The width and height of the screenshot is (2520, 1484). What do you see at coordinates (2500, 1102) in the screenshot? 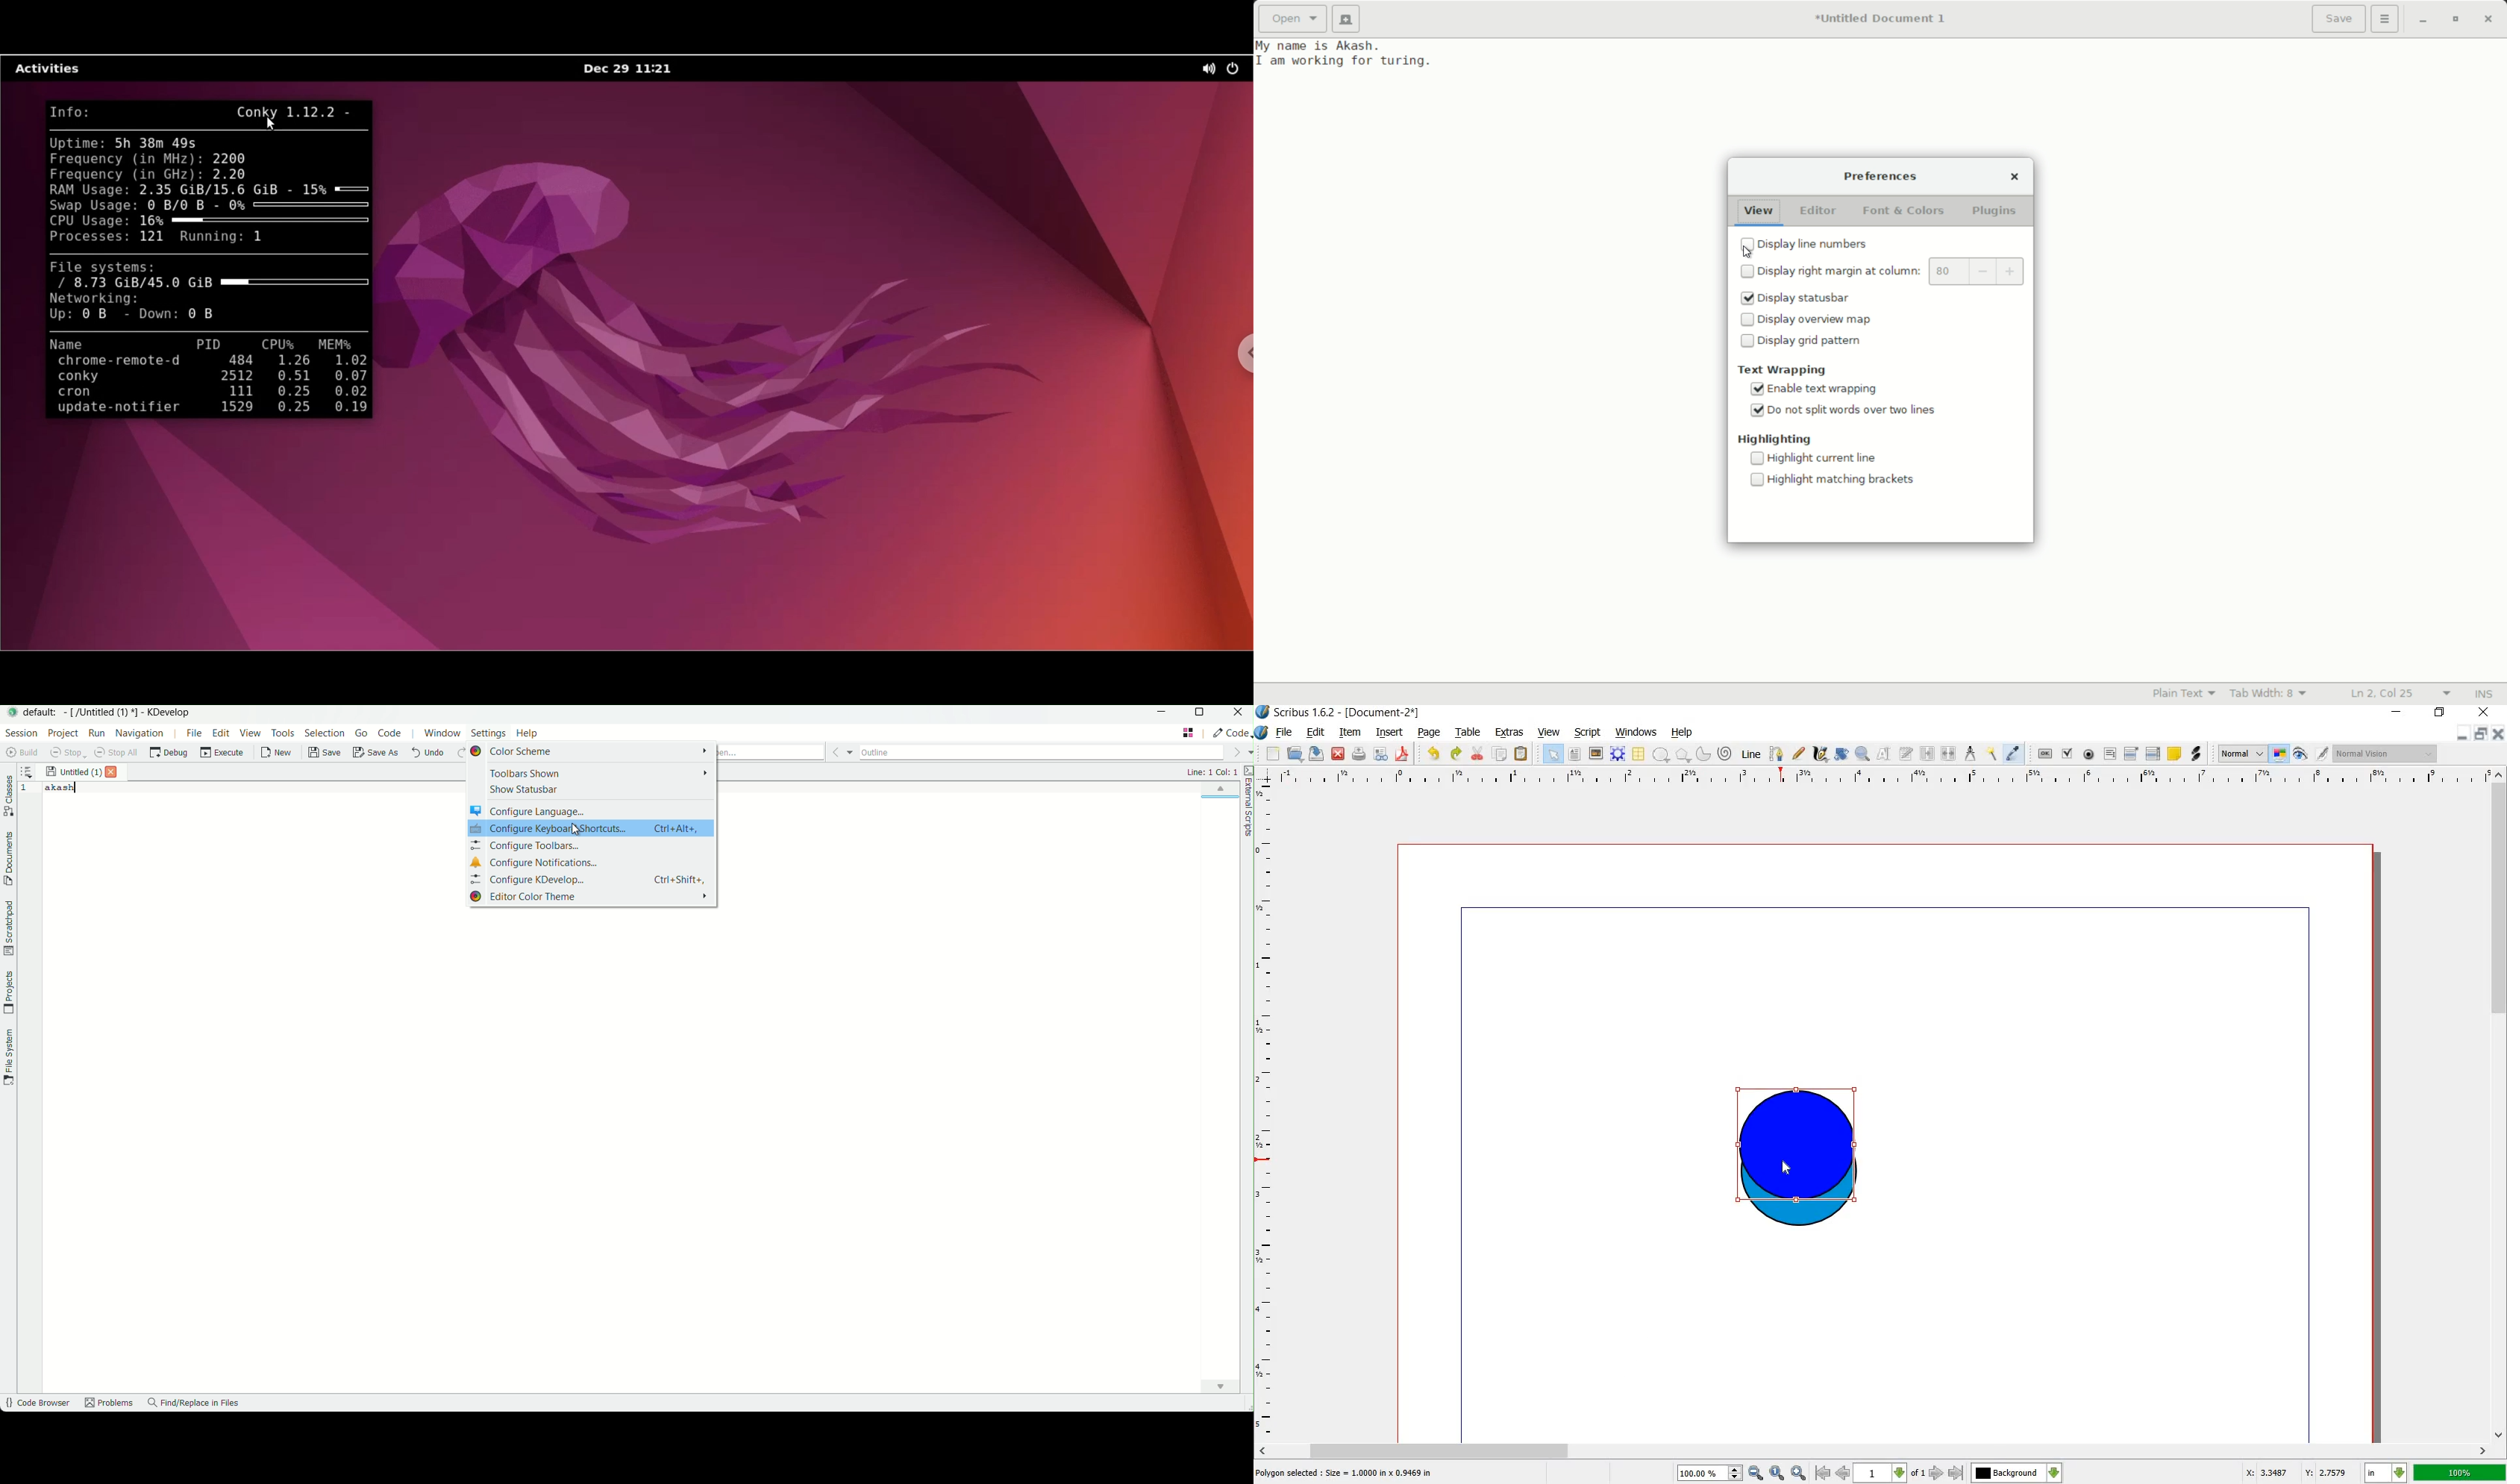
I see `scroll bar` at bounding box center [2500, 1102].